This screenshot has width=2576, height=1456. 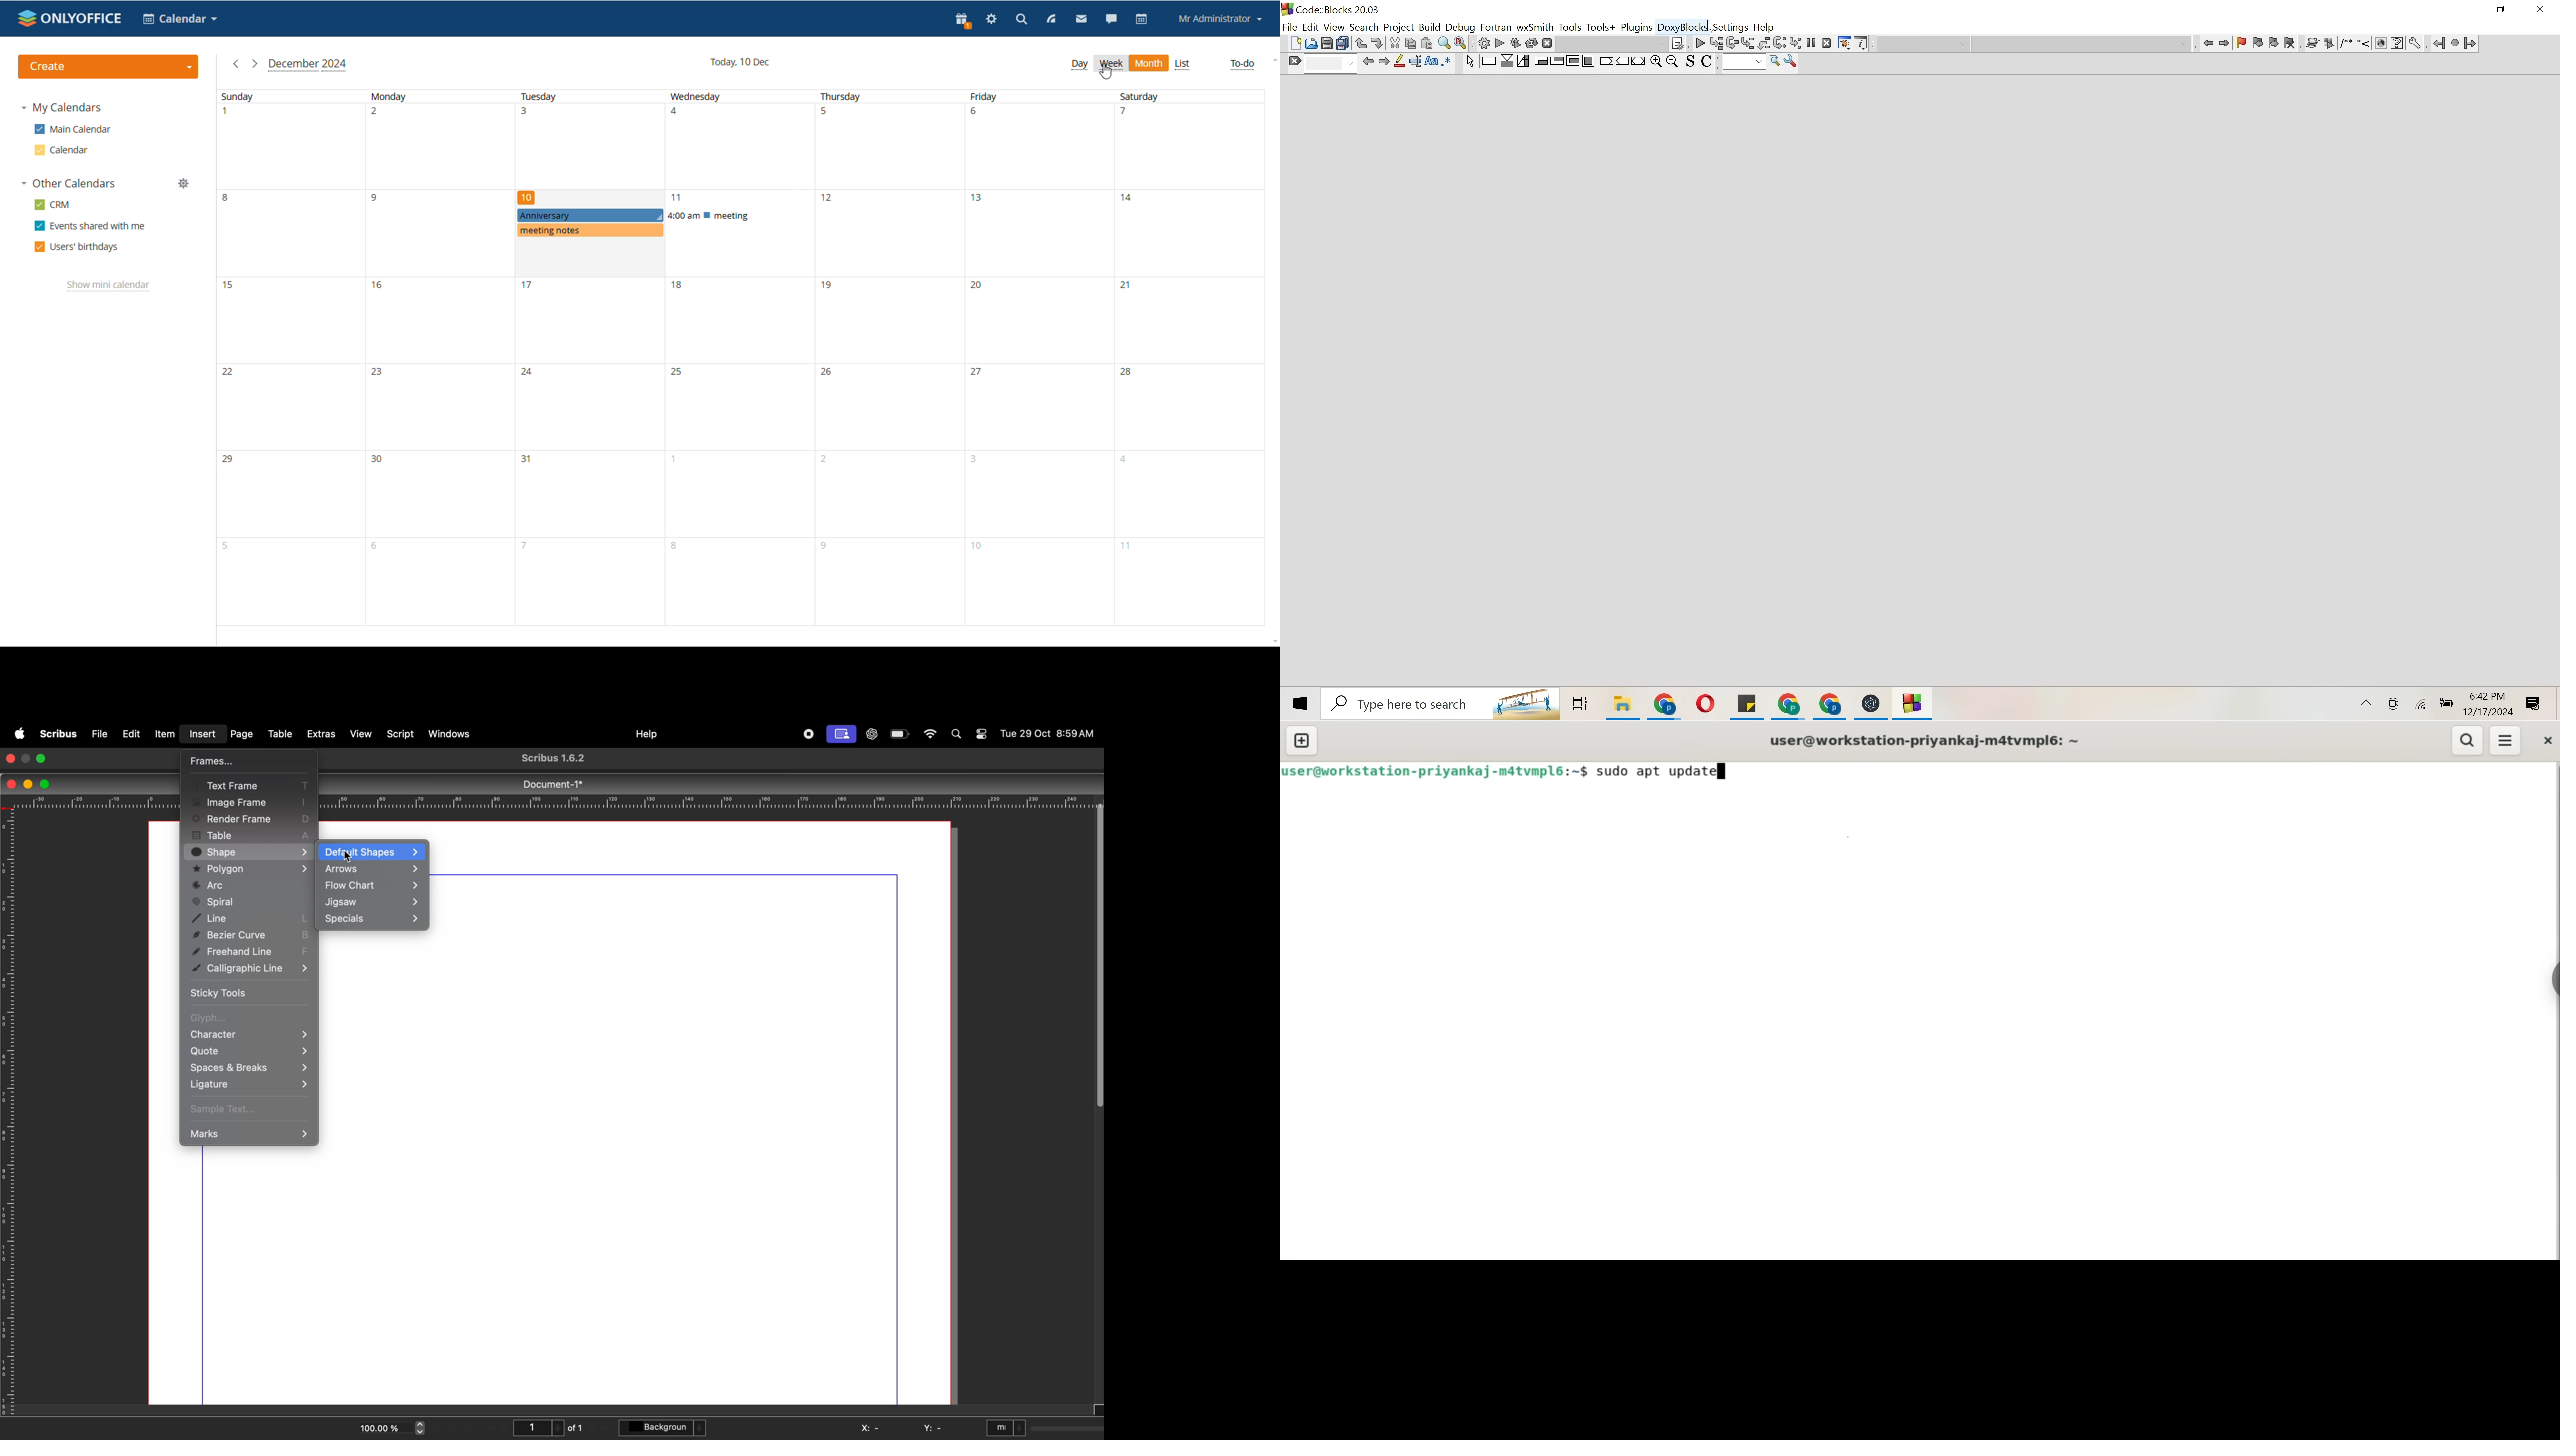 I want to click on crm, so click(x=53, y=205).